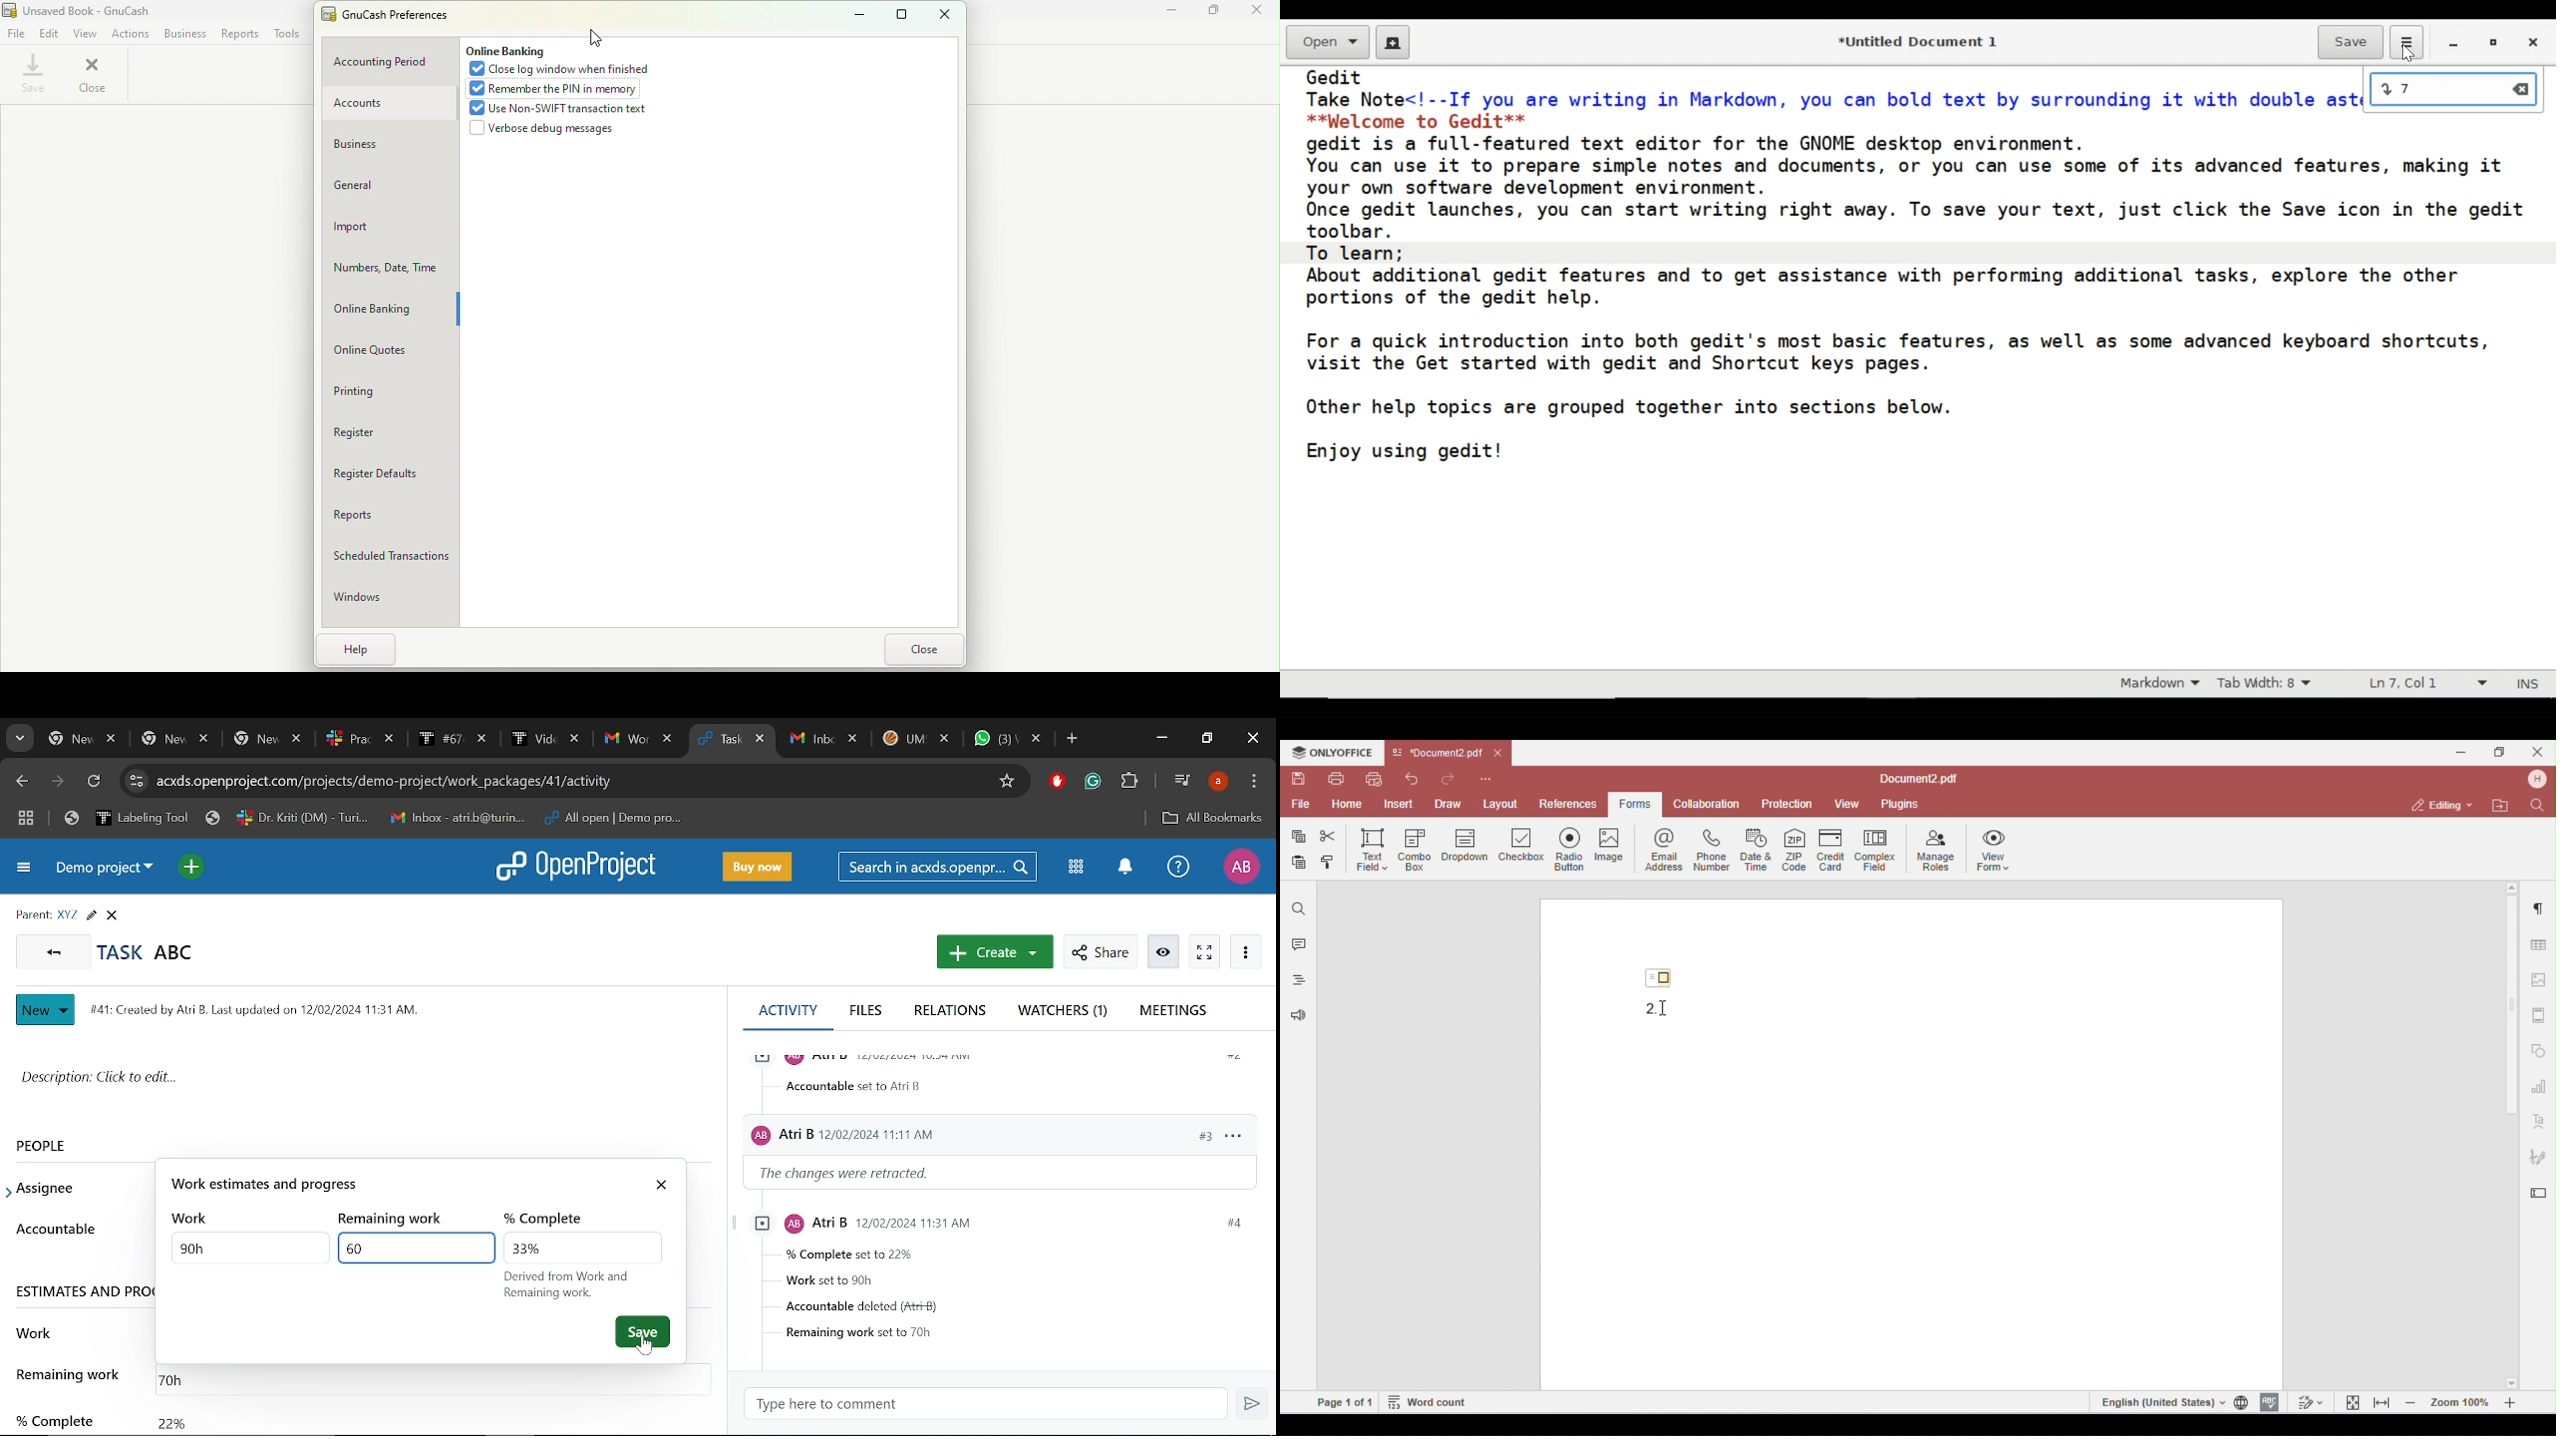 The width and height of the screenshot is (2576, 1456). I want to click on Cite information, so click(136, 781).